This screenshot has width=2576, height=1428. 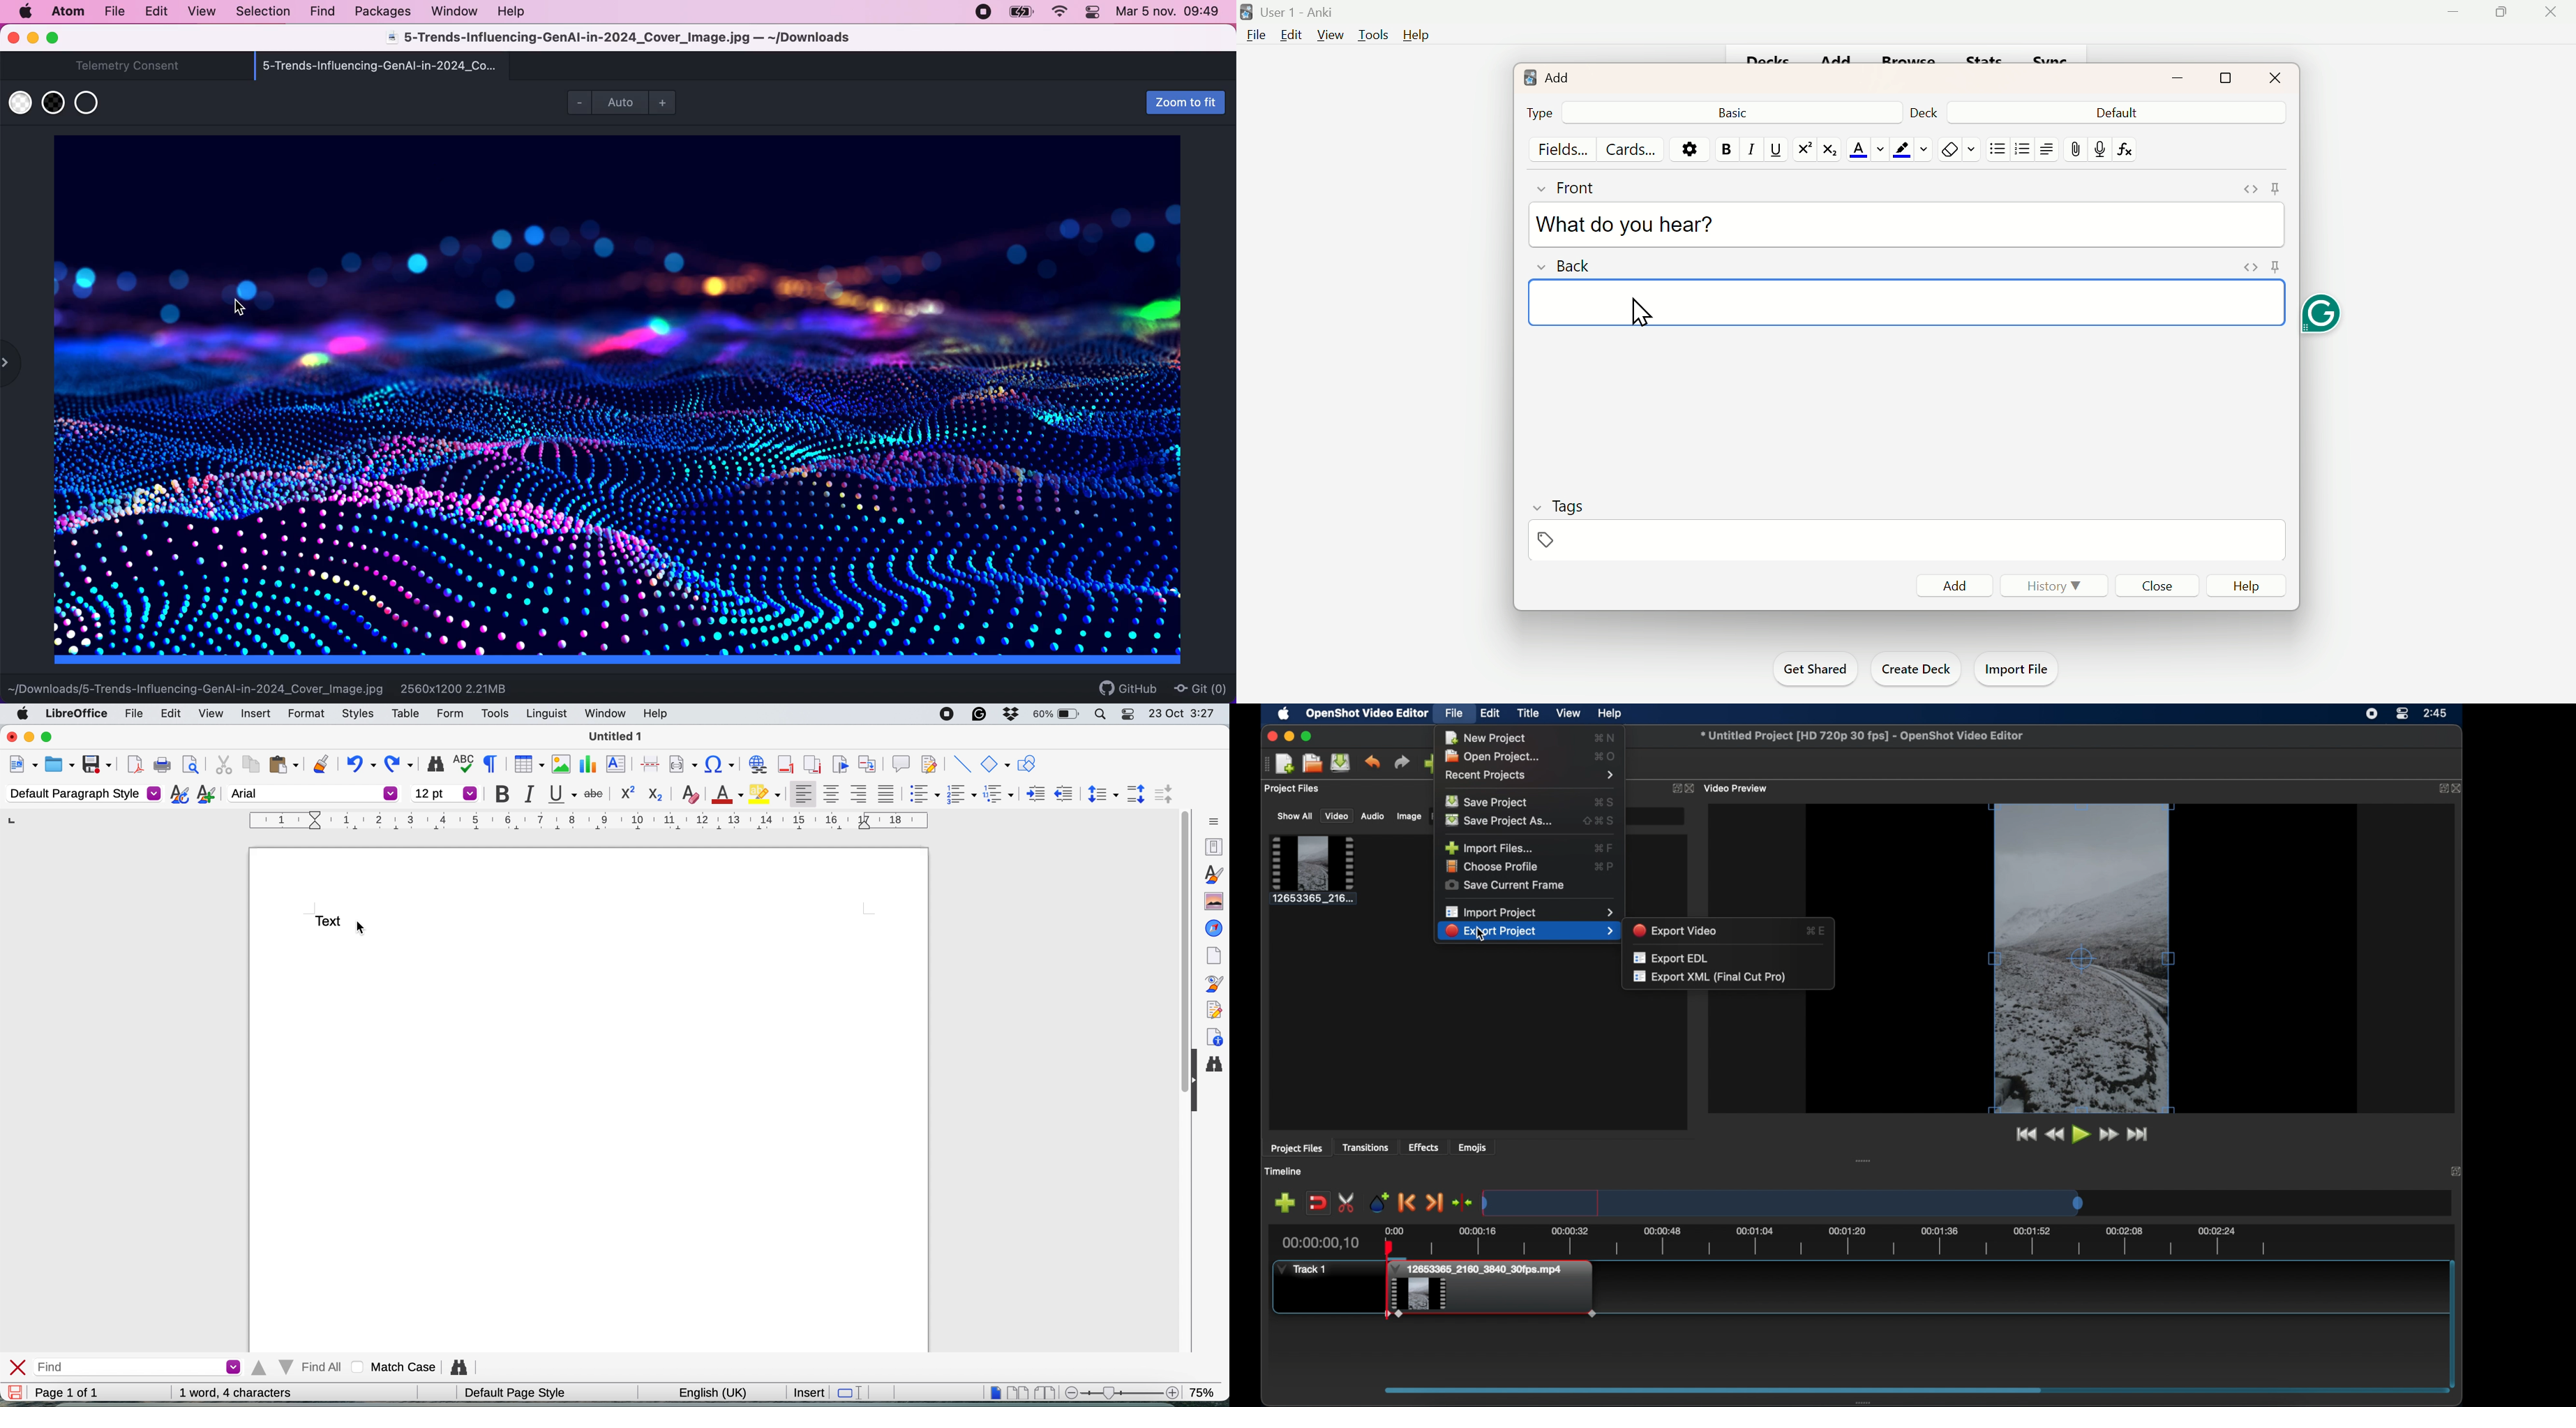 What do you see at coordinates (82, 795) in the screenshot?
I see `default paragraph style` at bounding box center [82, 795].